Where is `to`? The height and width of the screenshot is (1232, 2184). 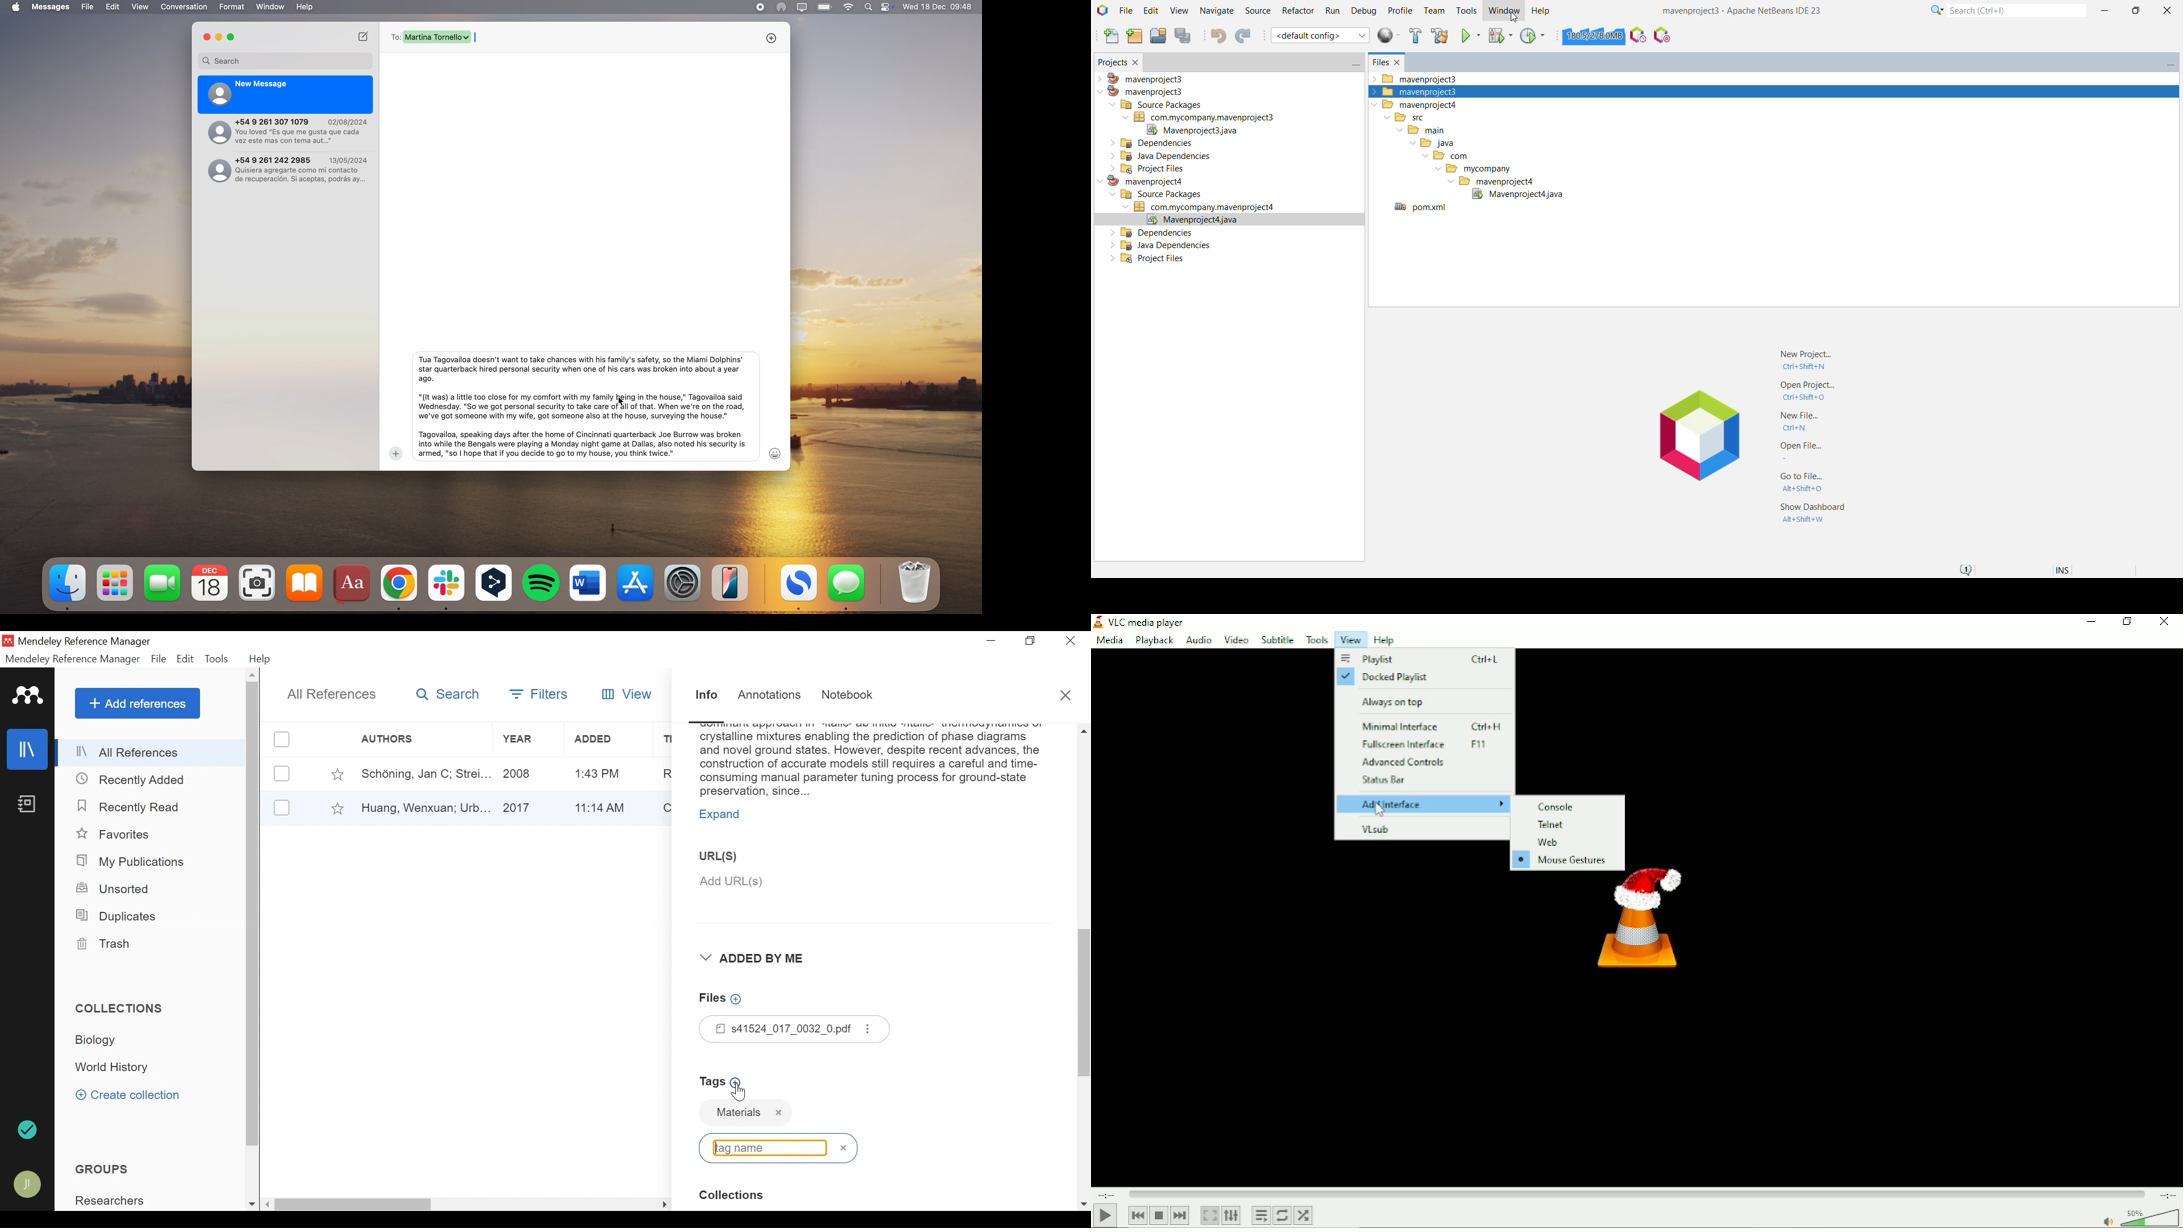 to is located at coordinates (395, 37).